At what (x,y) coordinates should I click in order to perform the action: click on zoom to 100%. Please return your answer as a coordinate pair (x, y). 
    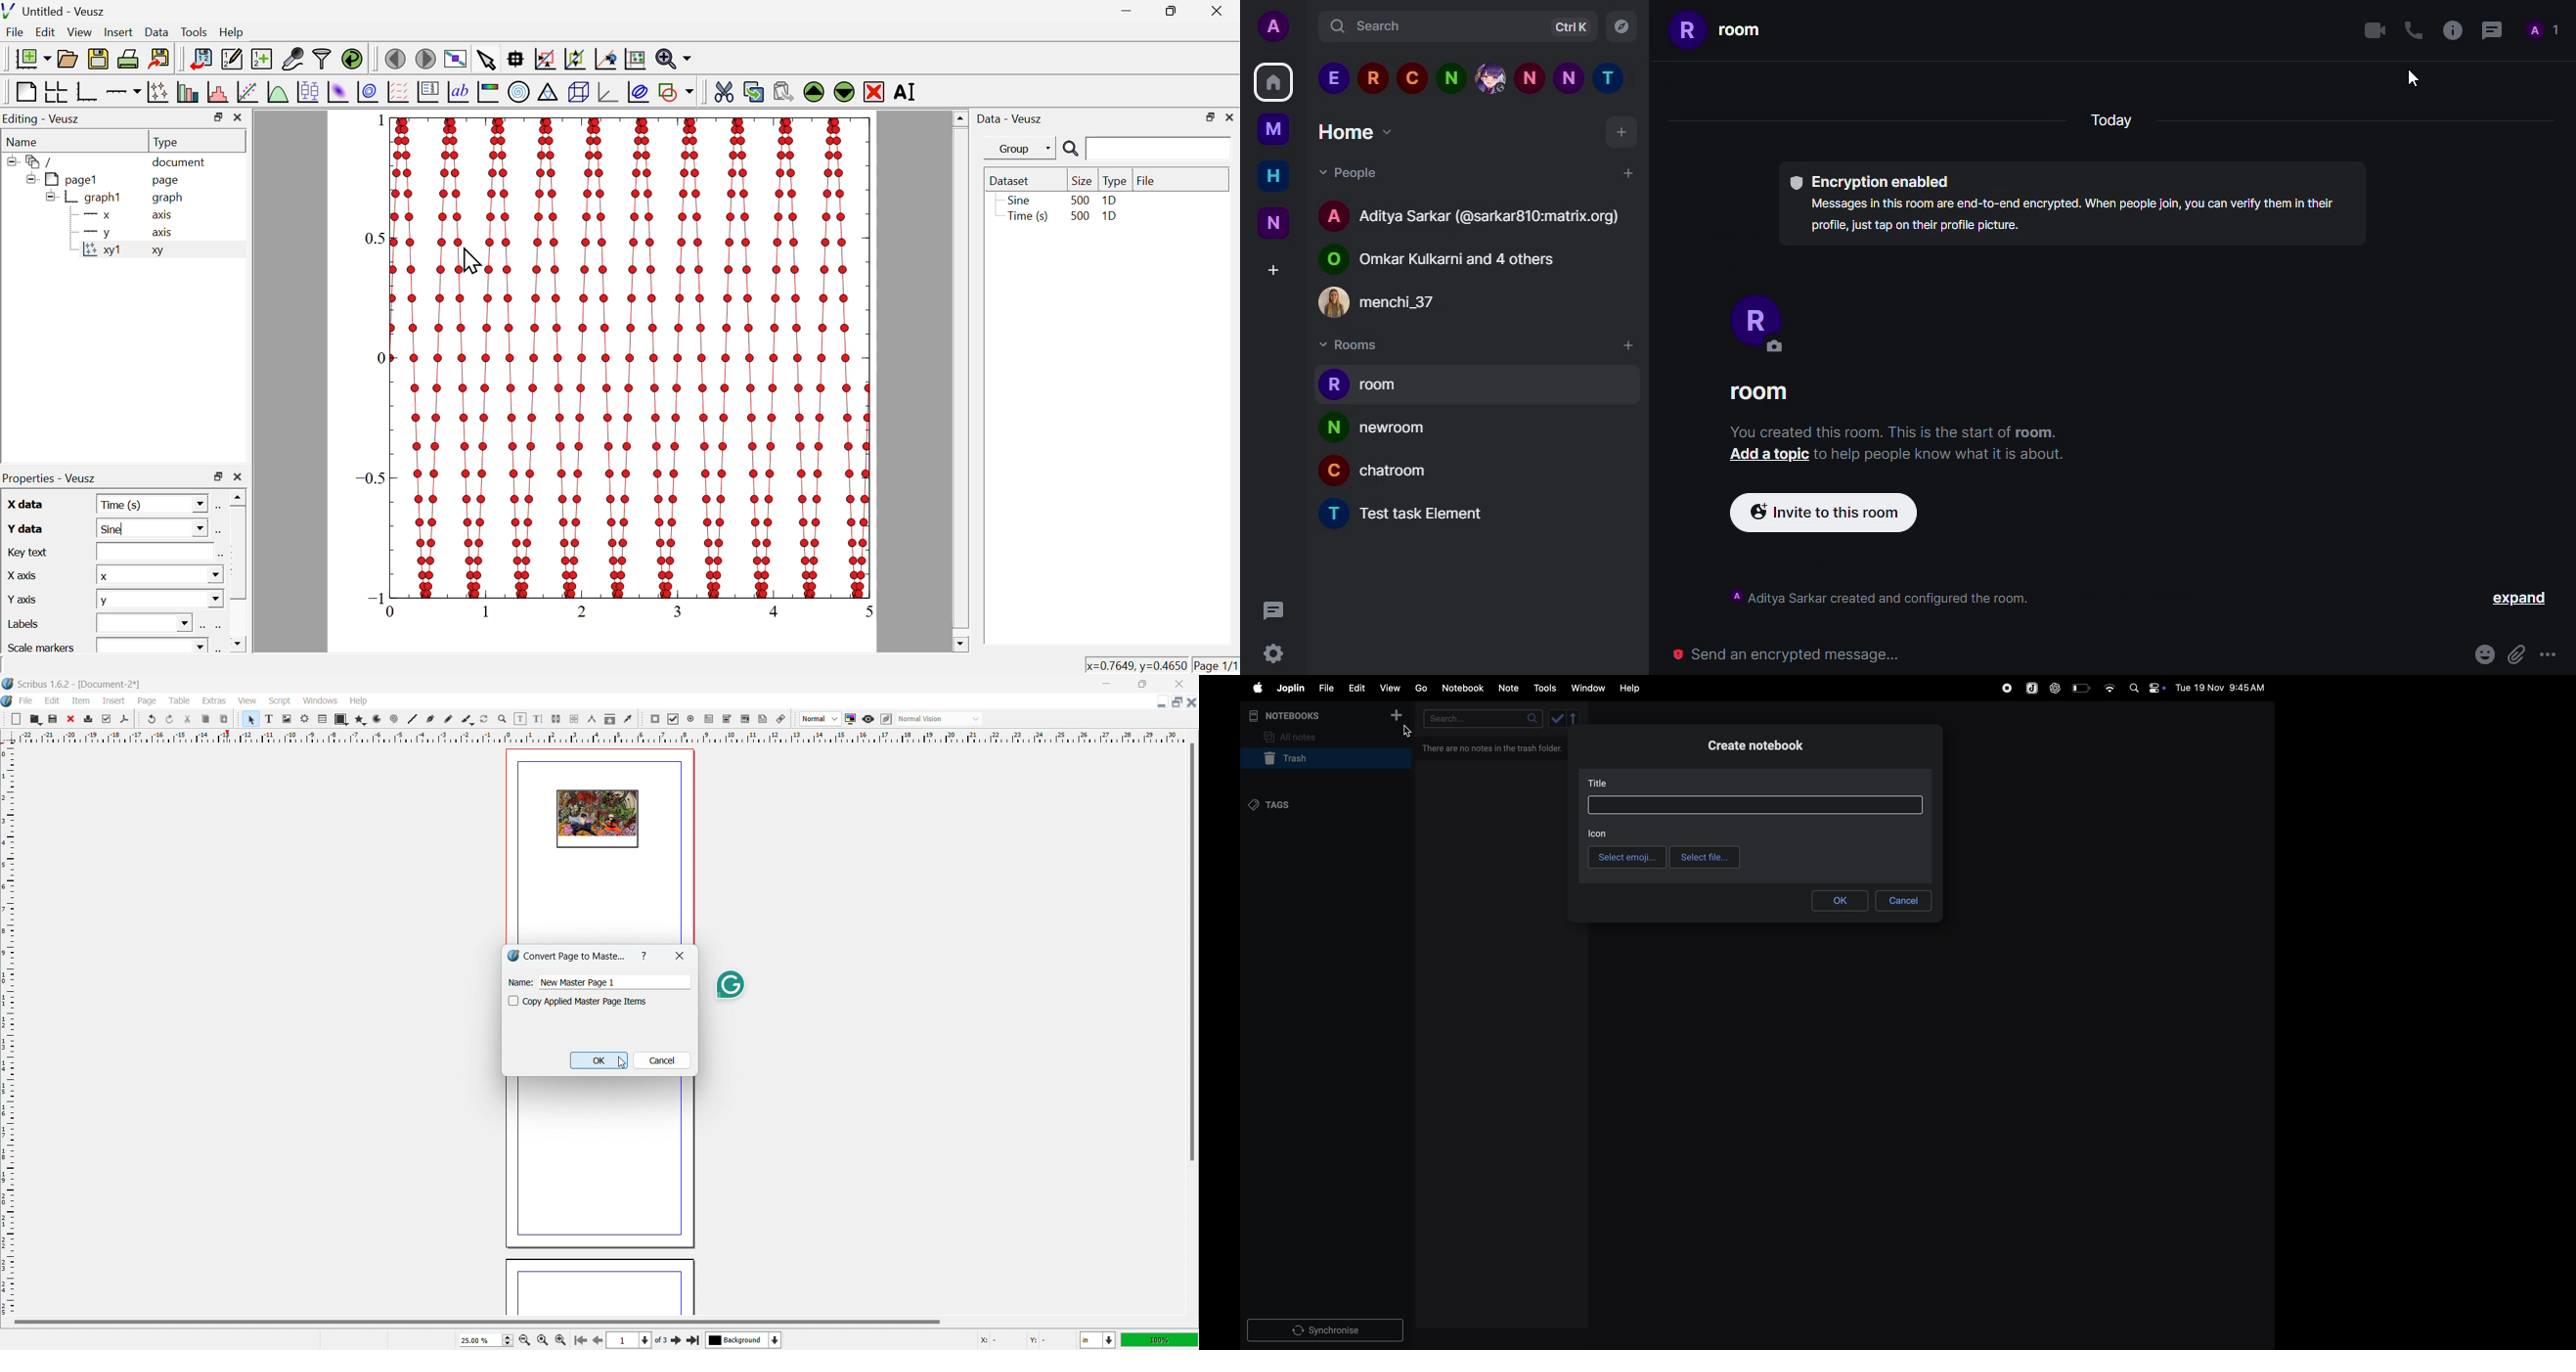
    Looking at the image, I should click on (542, 1339).